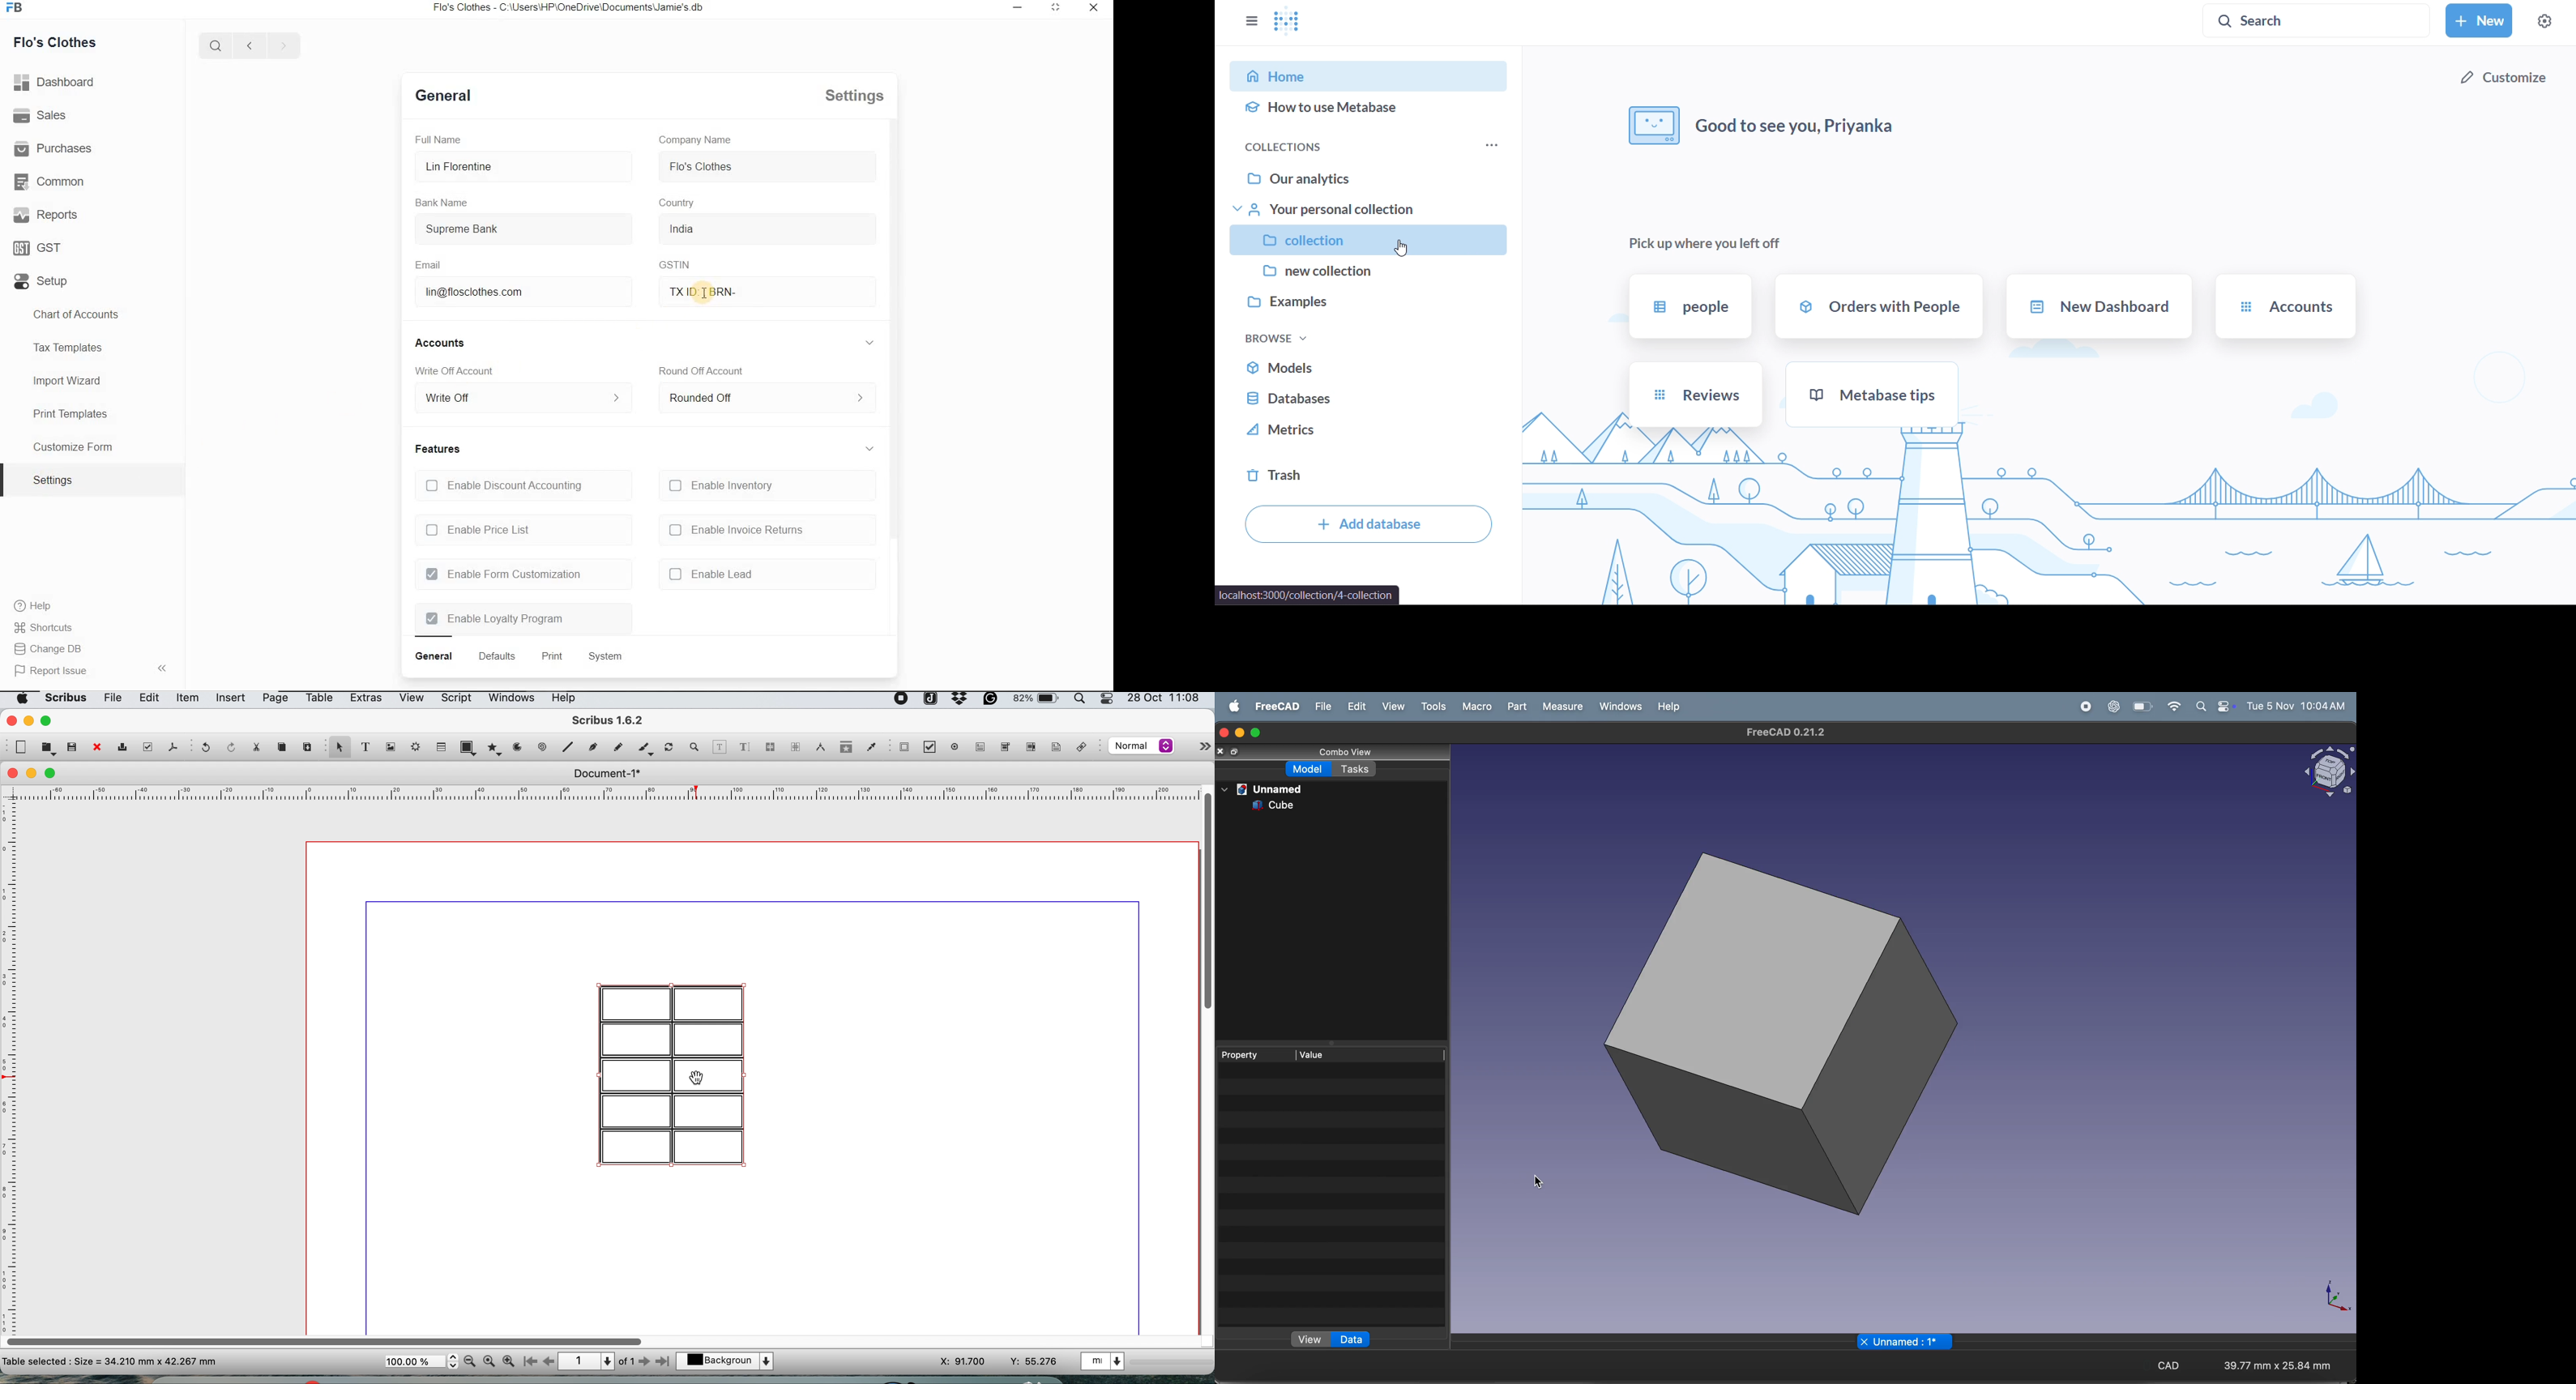 The image size is (2576, 1400). What do you see at coordinates (492, 293) in the screenshot?
I see `lin@flosclothes.com` at bounding box center [492, 293].